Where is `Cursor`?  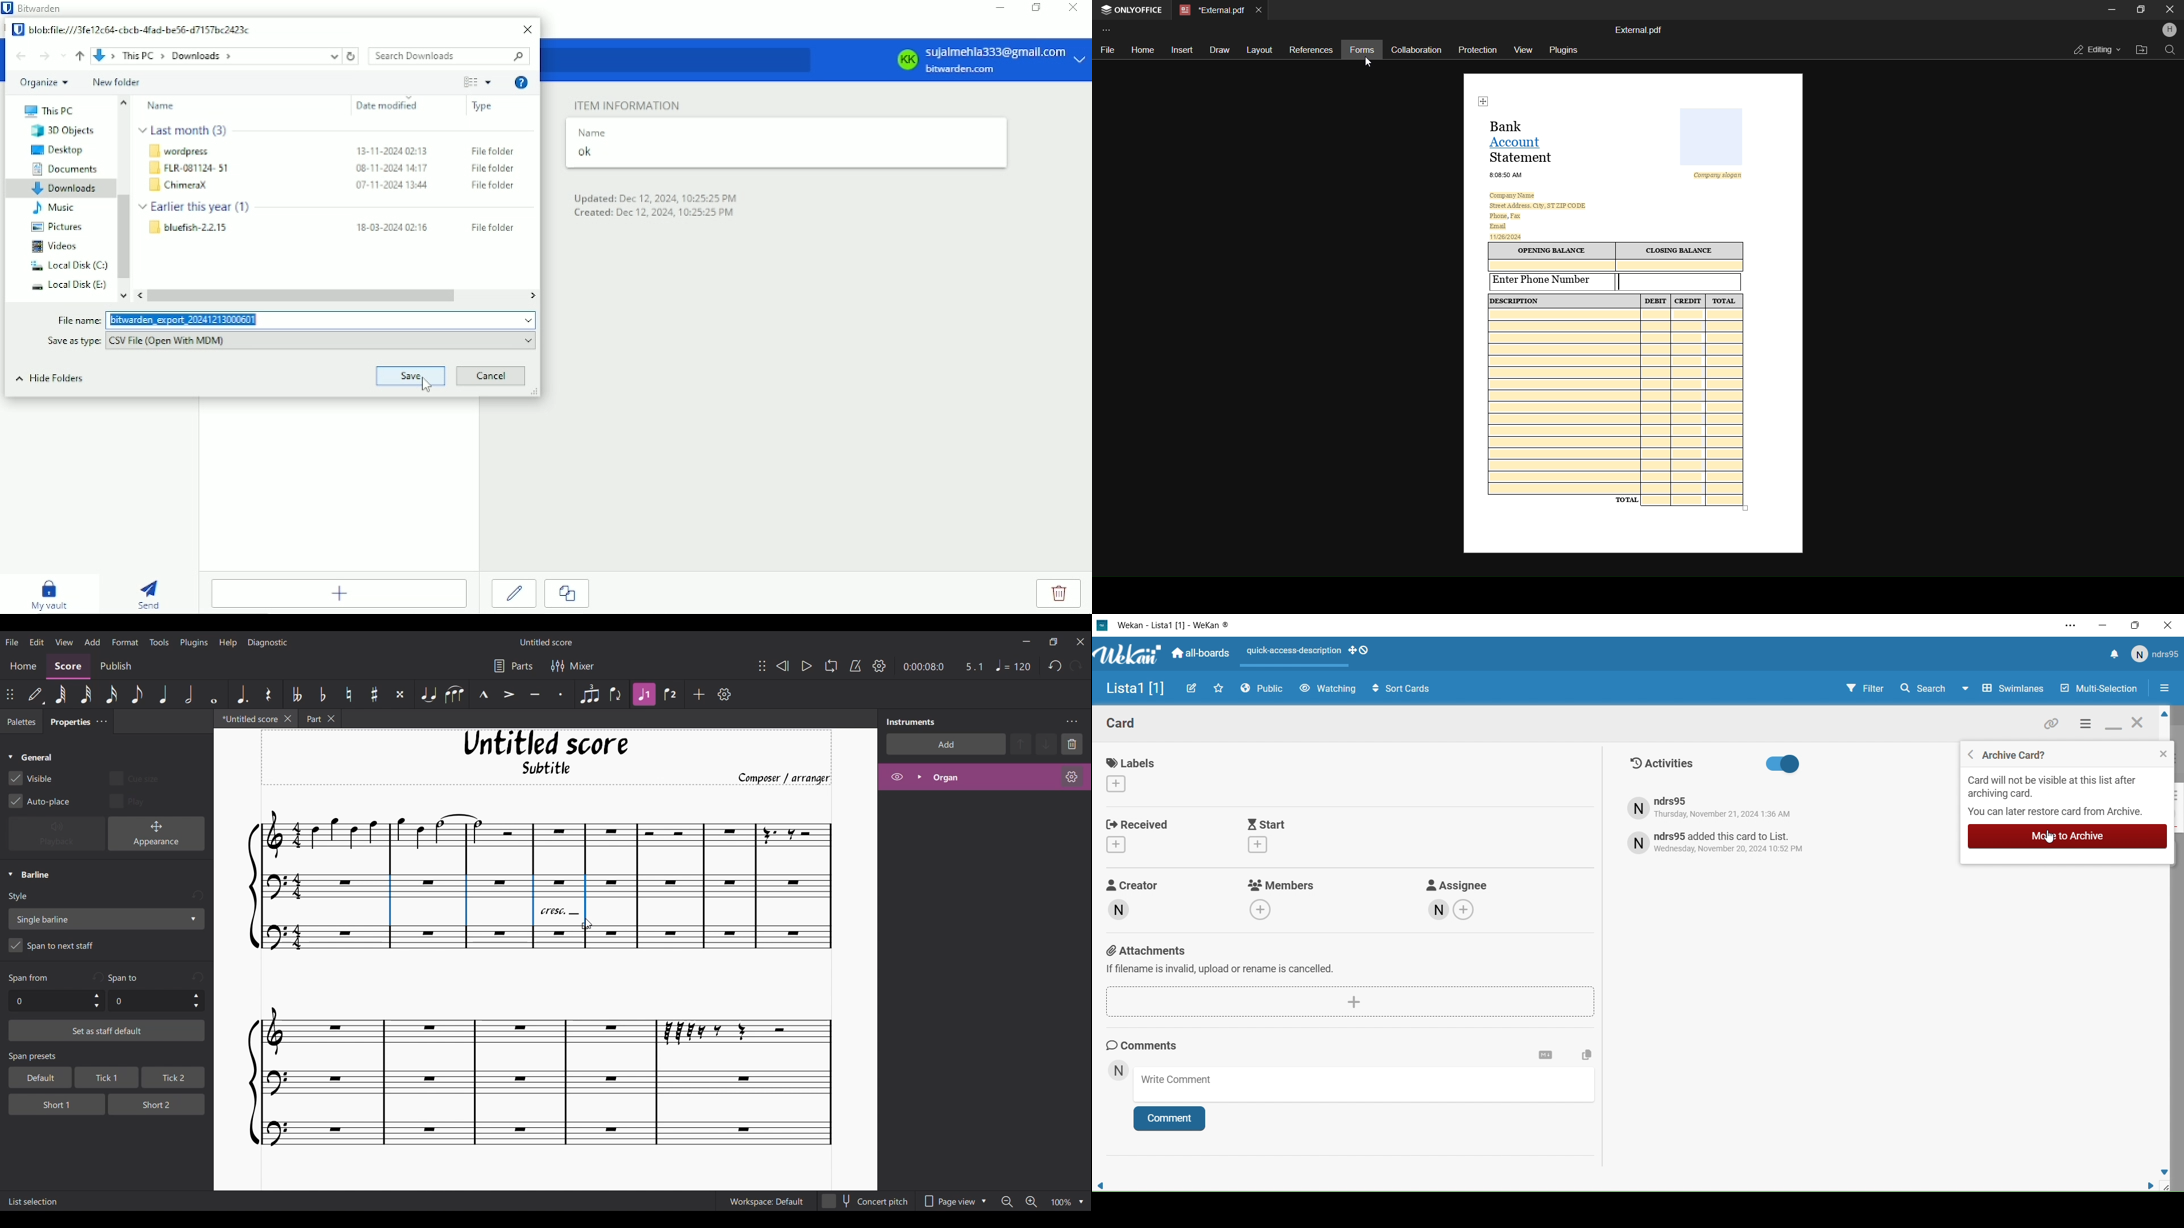 Cursor is located at coordinates (427, 386).